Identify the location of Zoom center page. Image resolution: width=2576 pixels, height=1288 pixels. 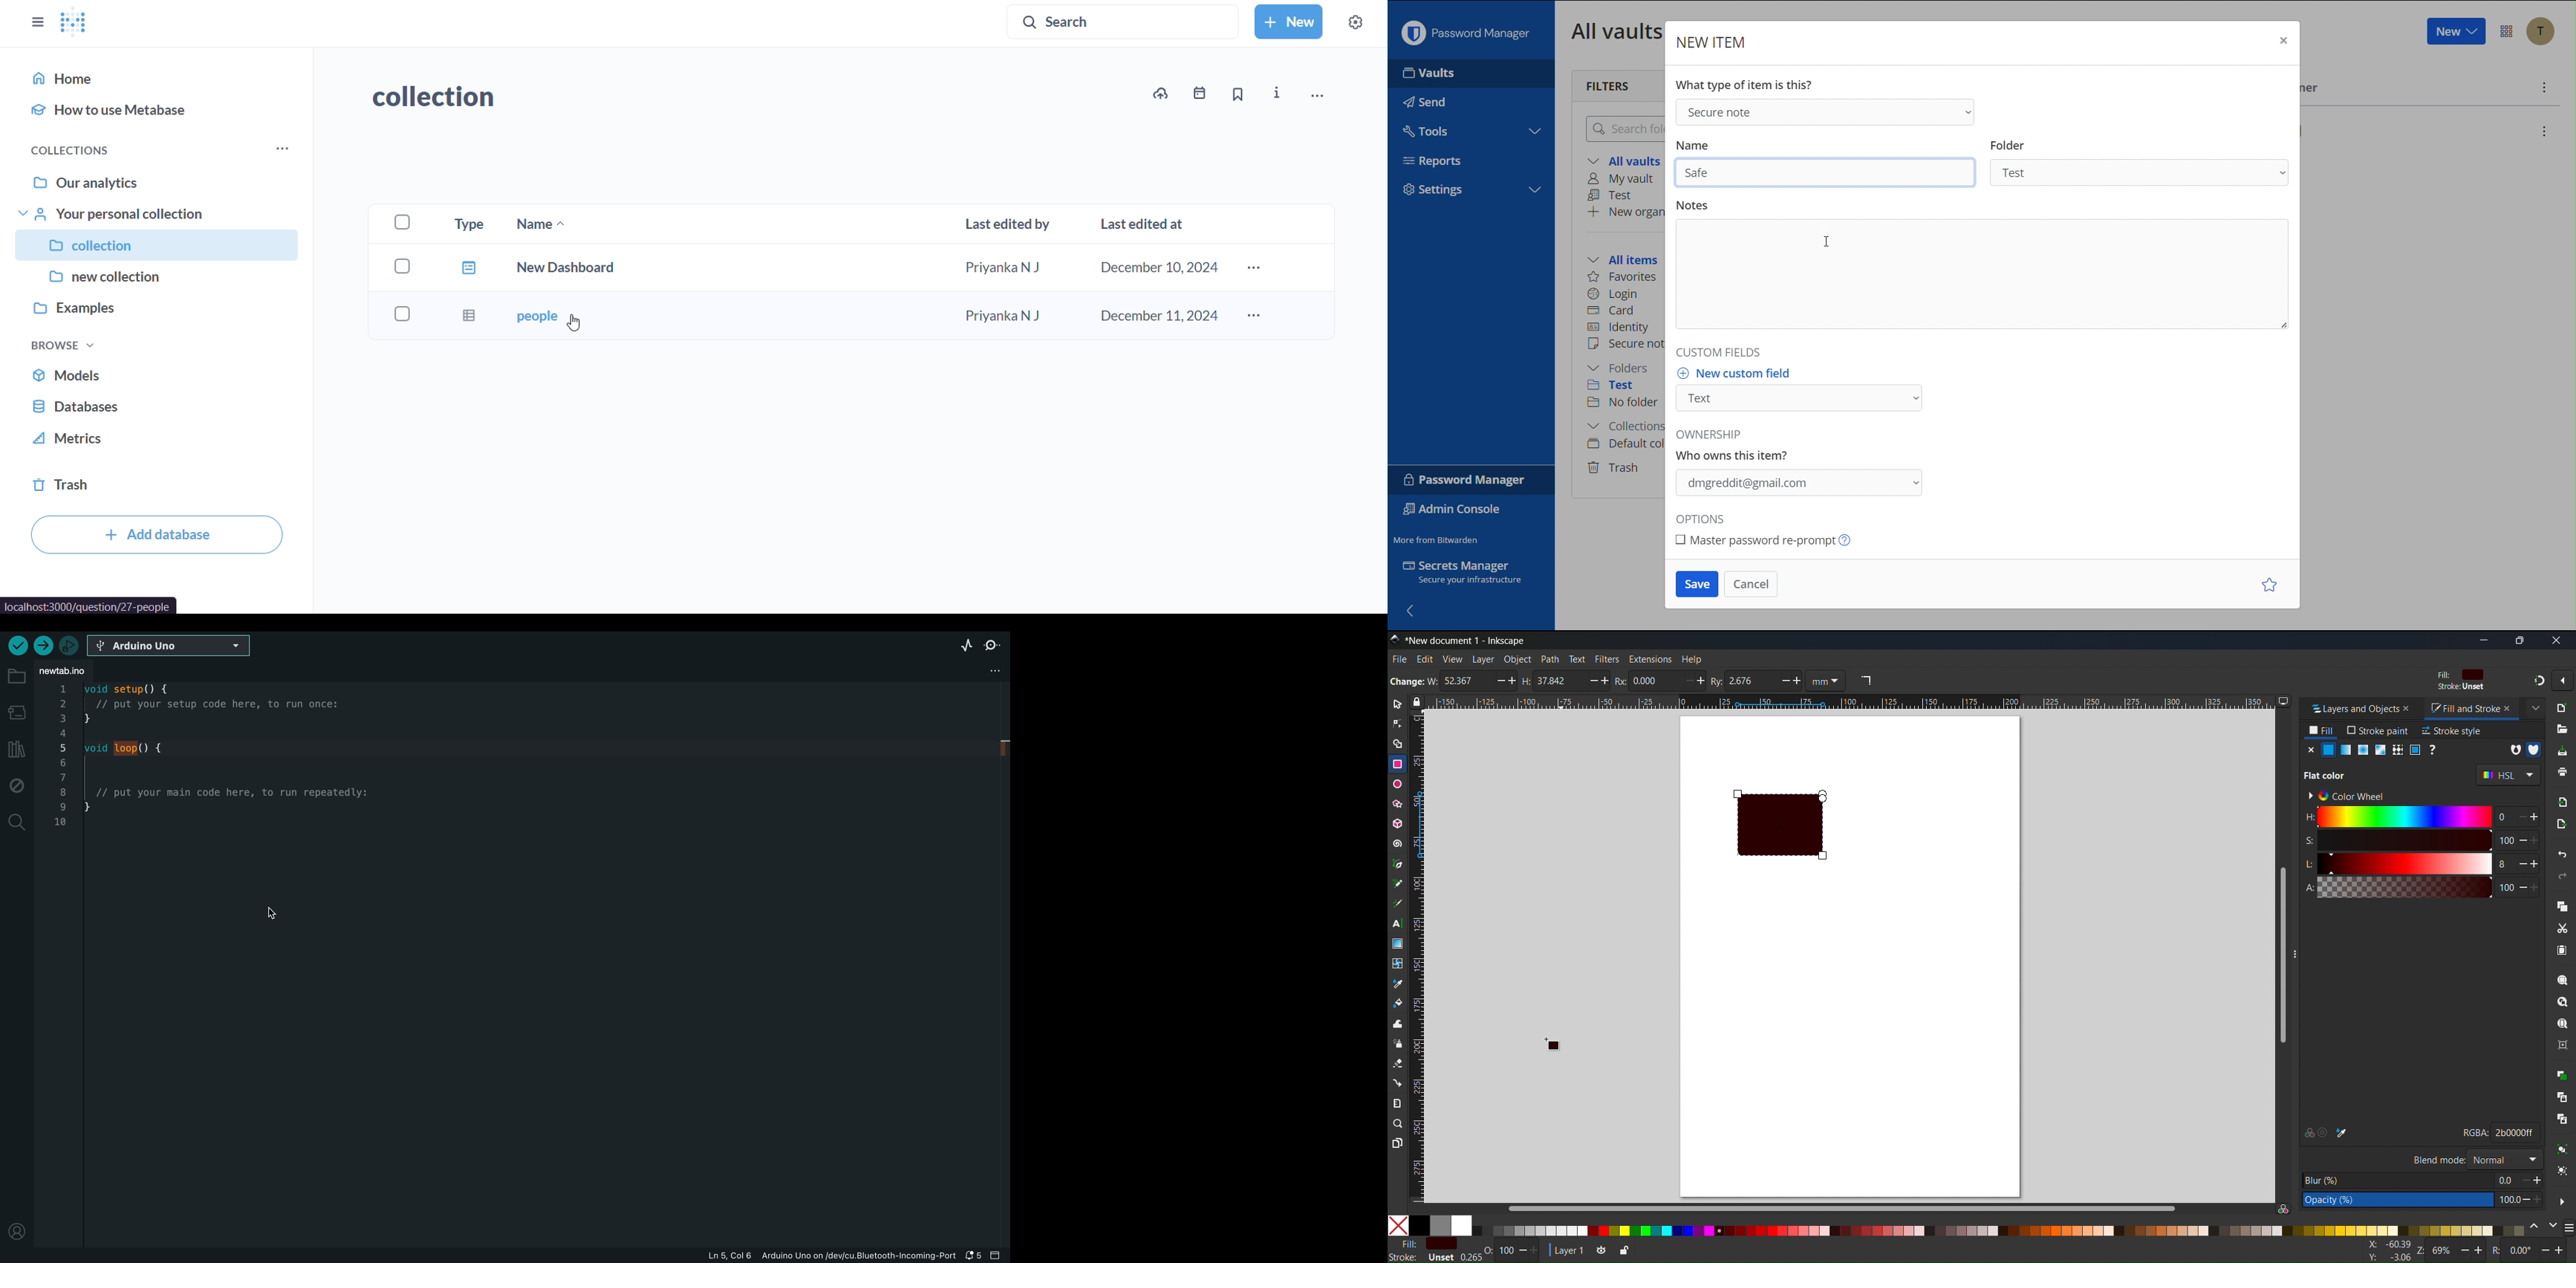
(2562, 1044).